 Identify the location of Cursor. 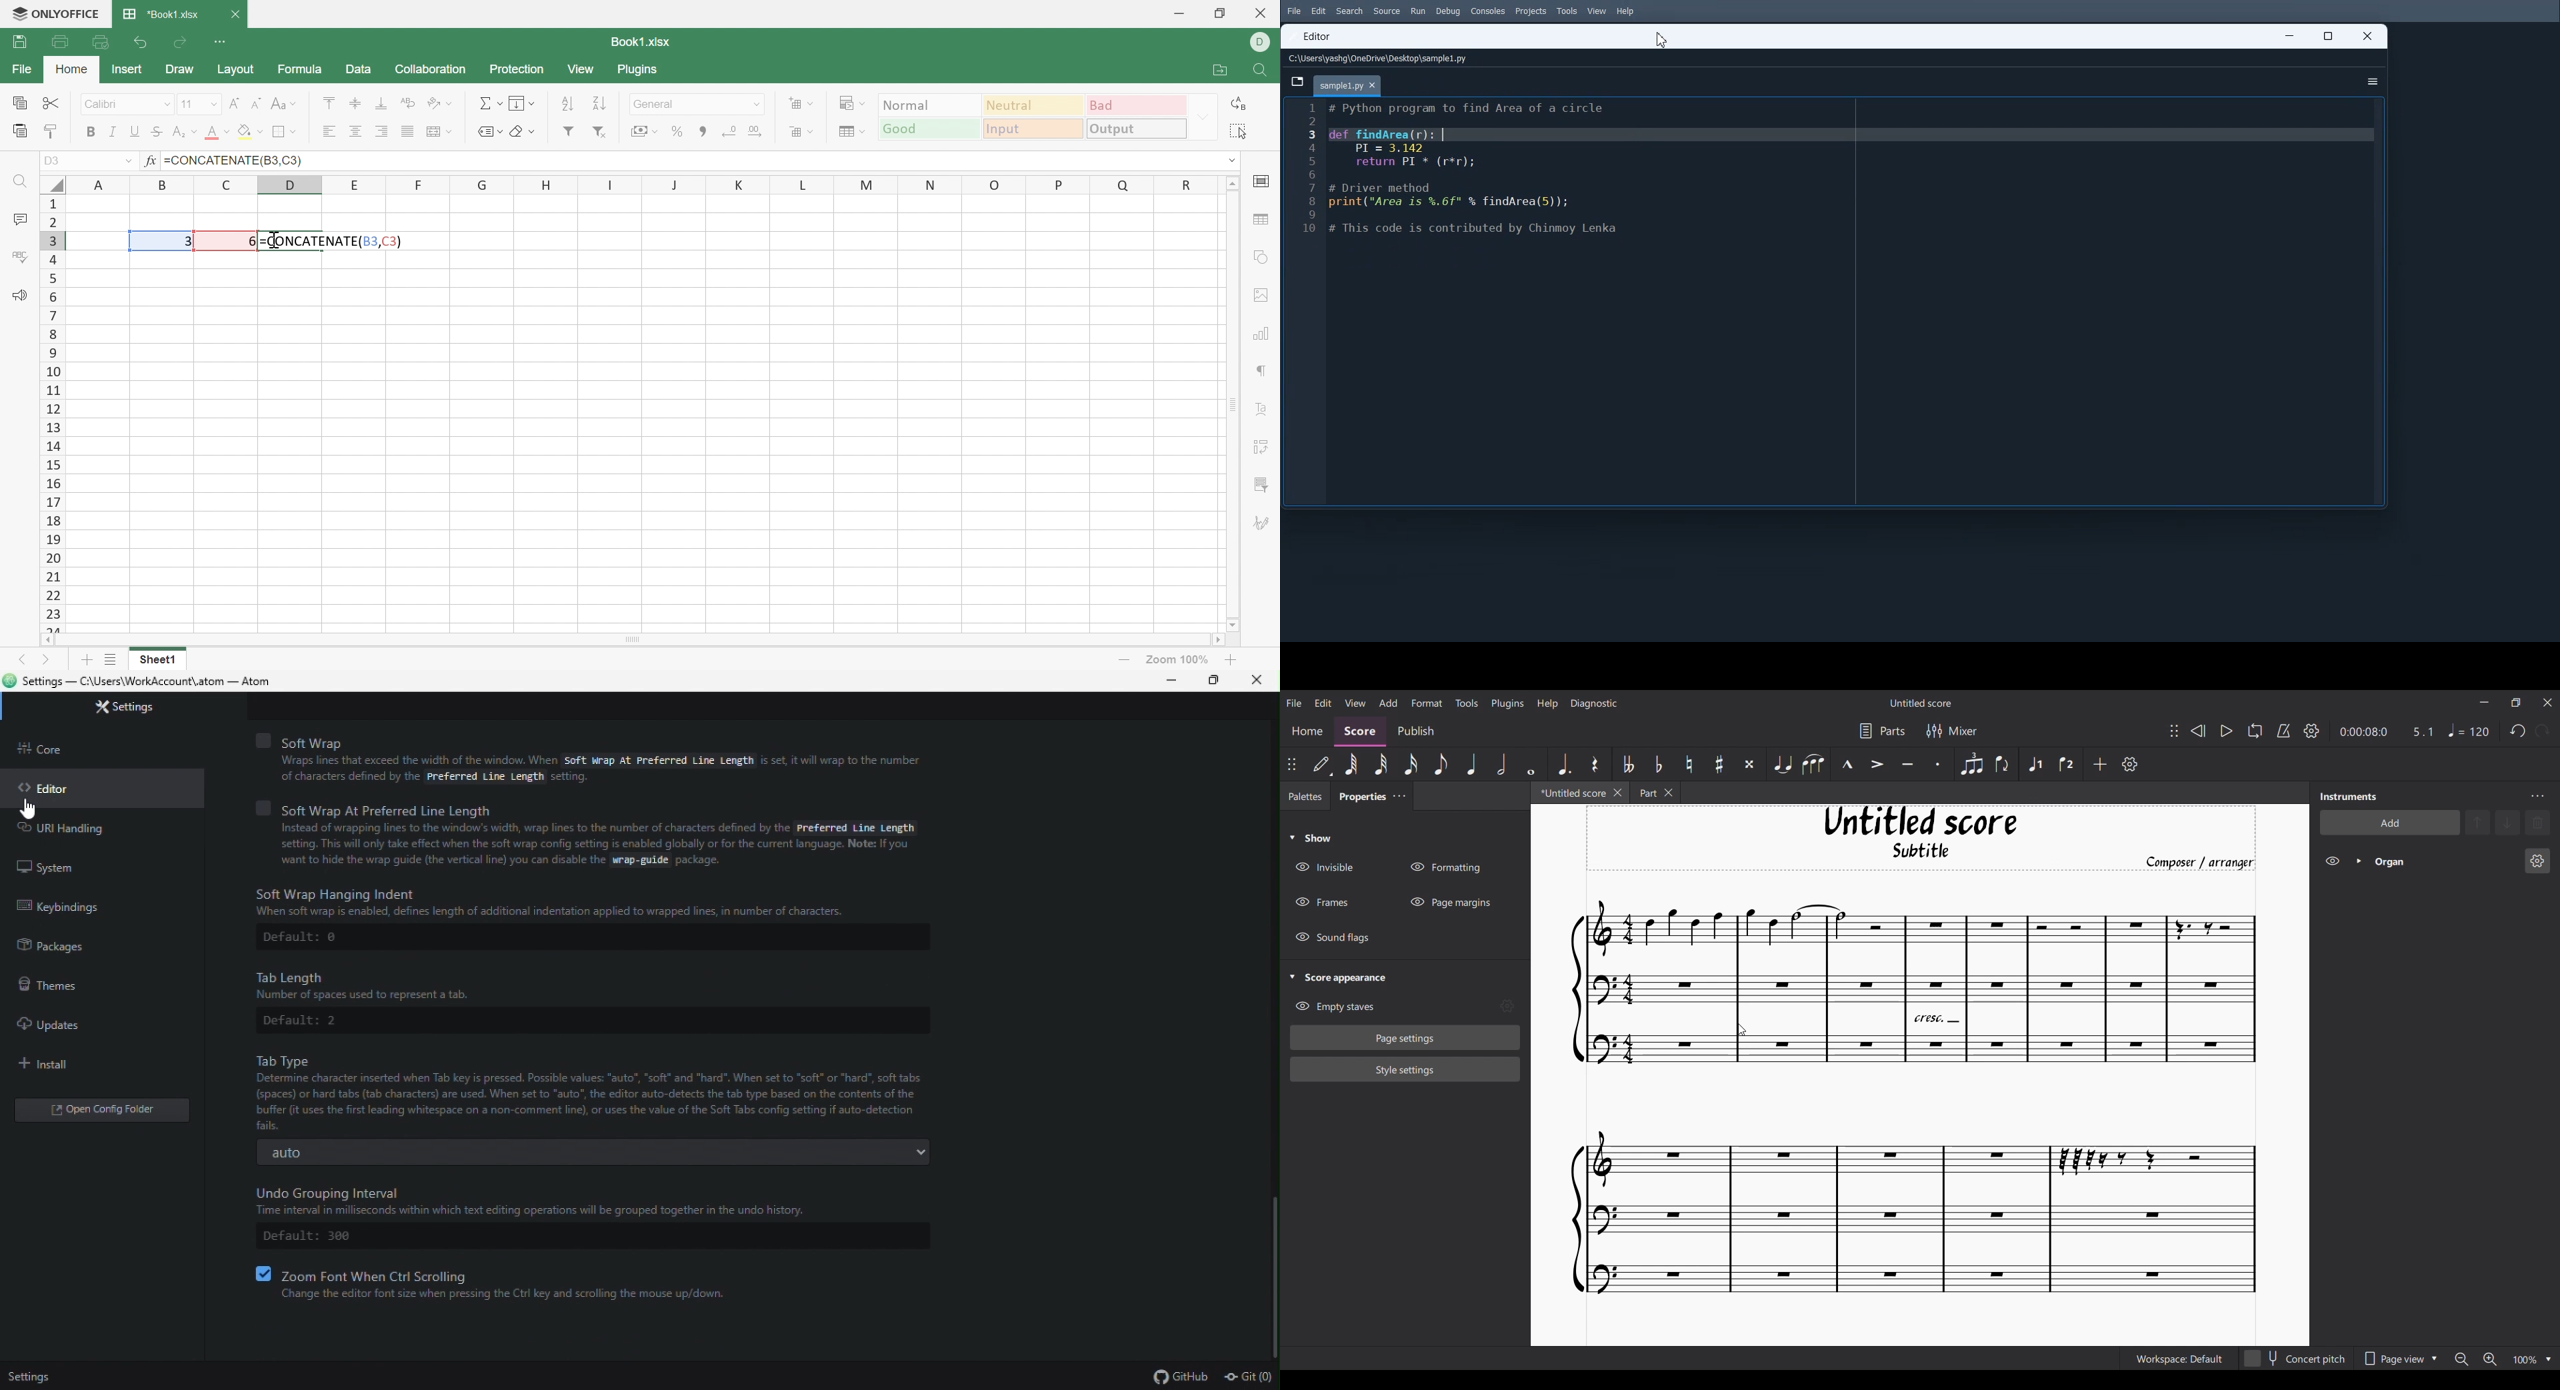
(1662, 39).